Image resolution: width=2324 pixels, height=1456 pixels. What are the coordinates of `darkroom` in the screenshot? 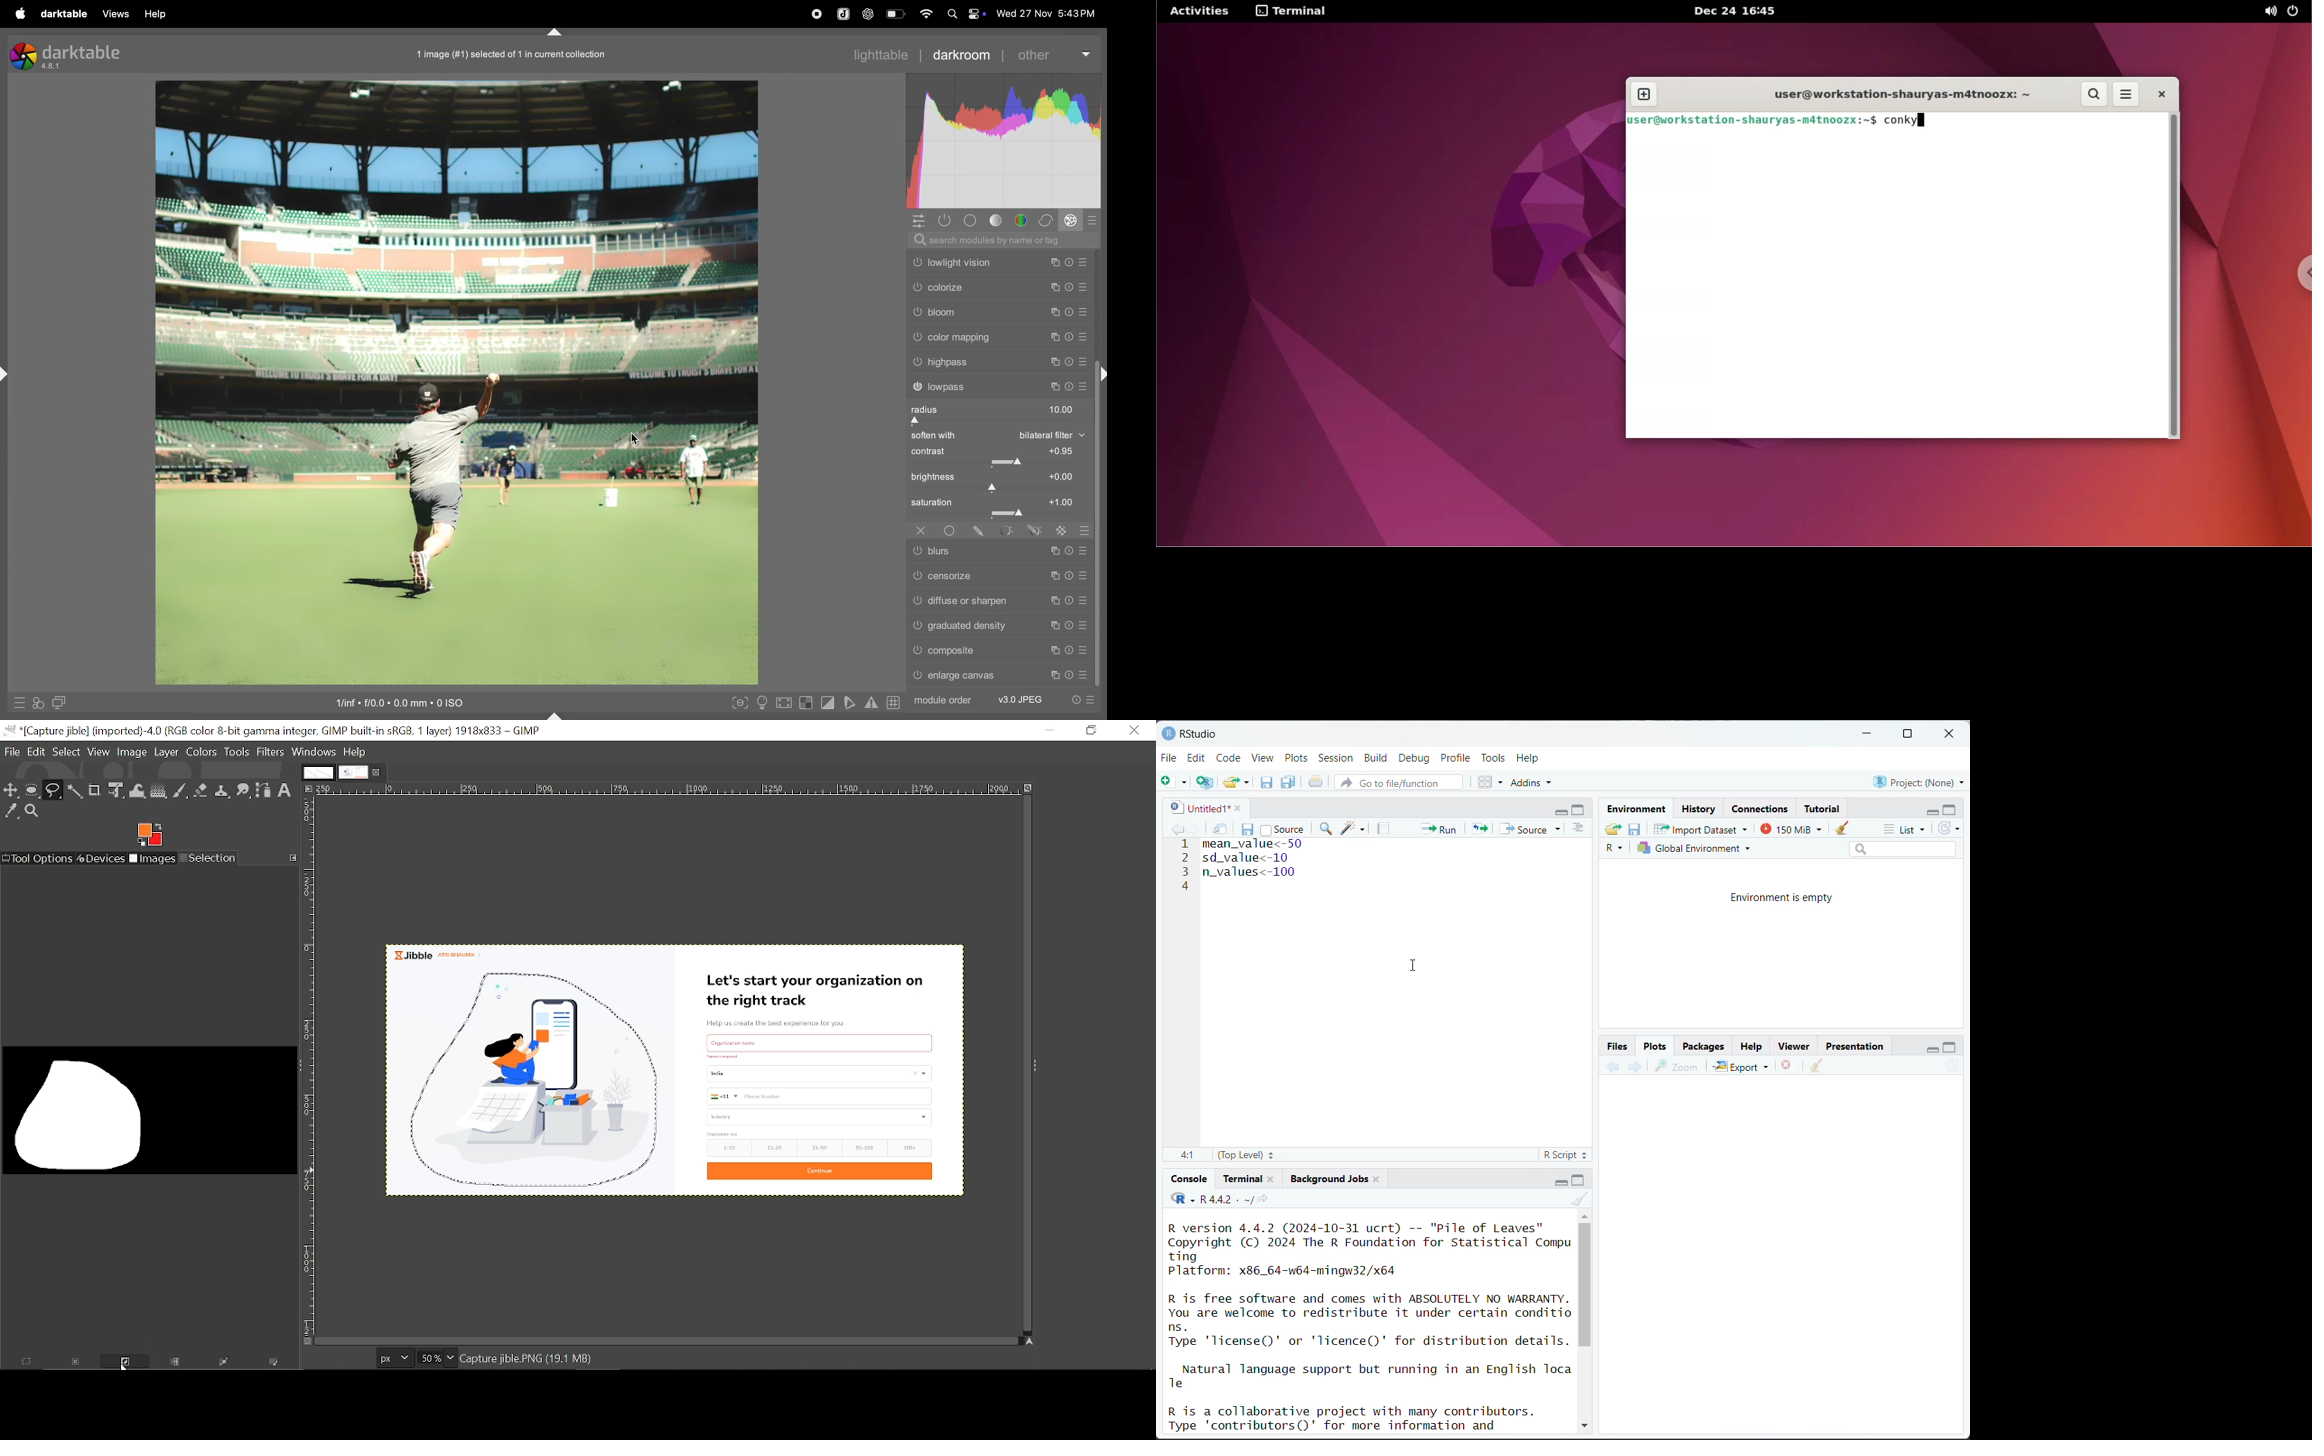 It's located at (960, 55).